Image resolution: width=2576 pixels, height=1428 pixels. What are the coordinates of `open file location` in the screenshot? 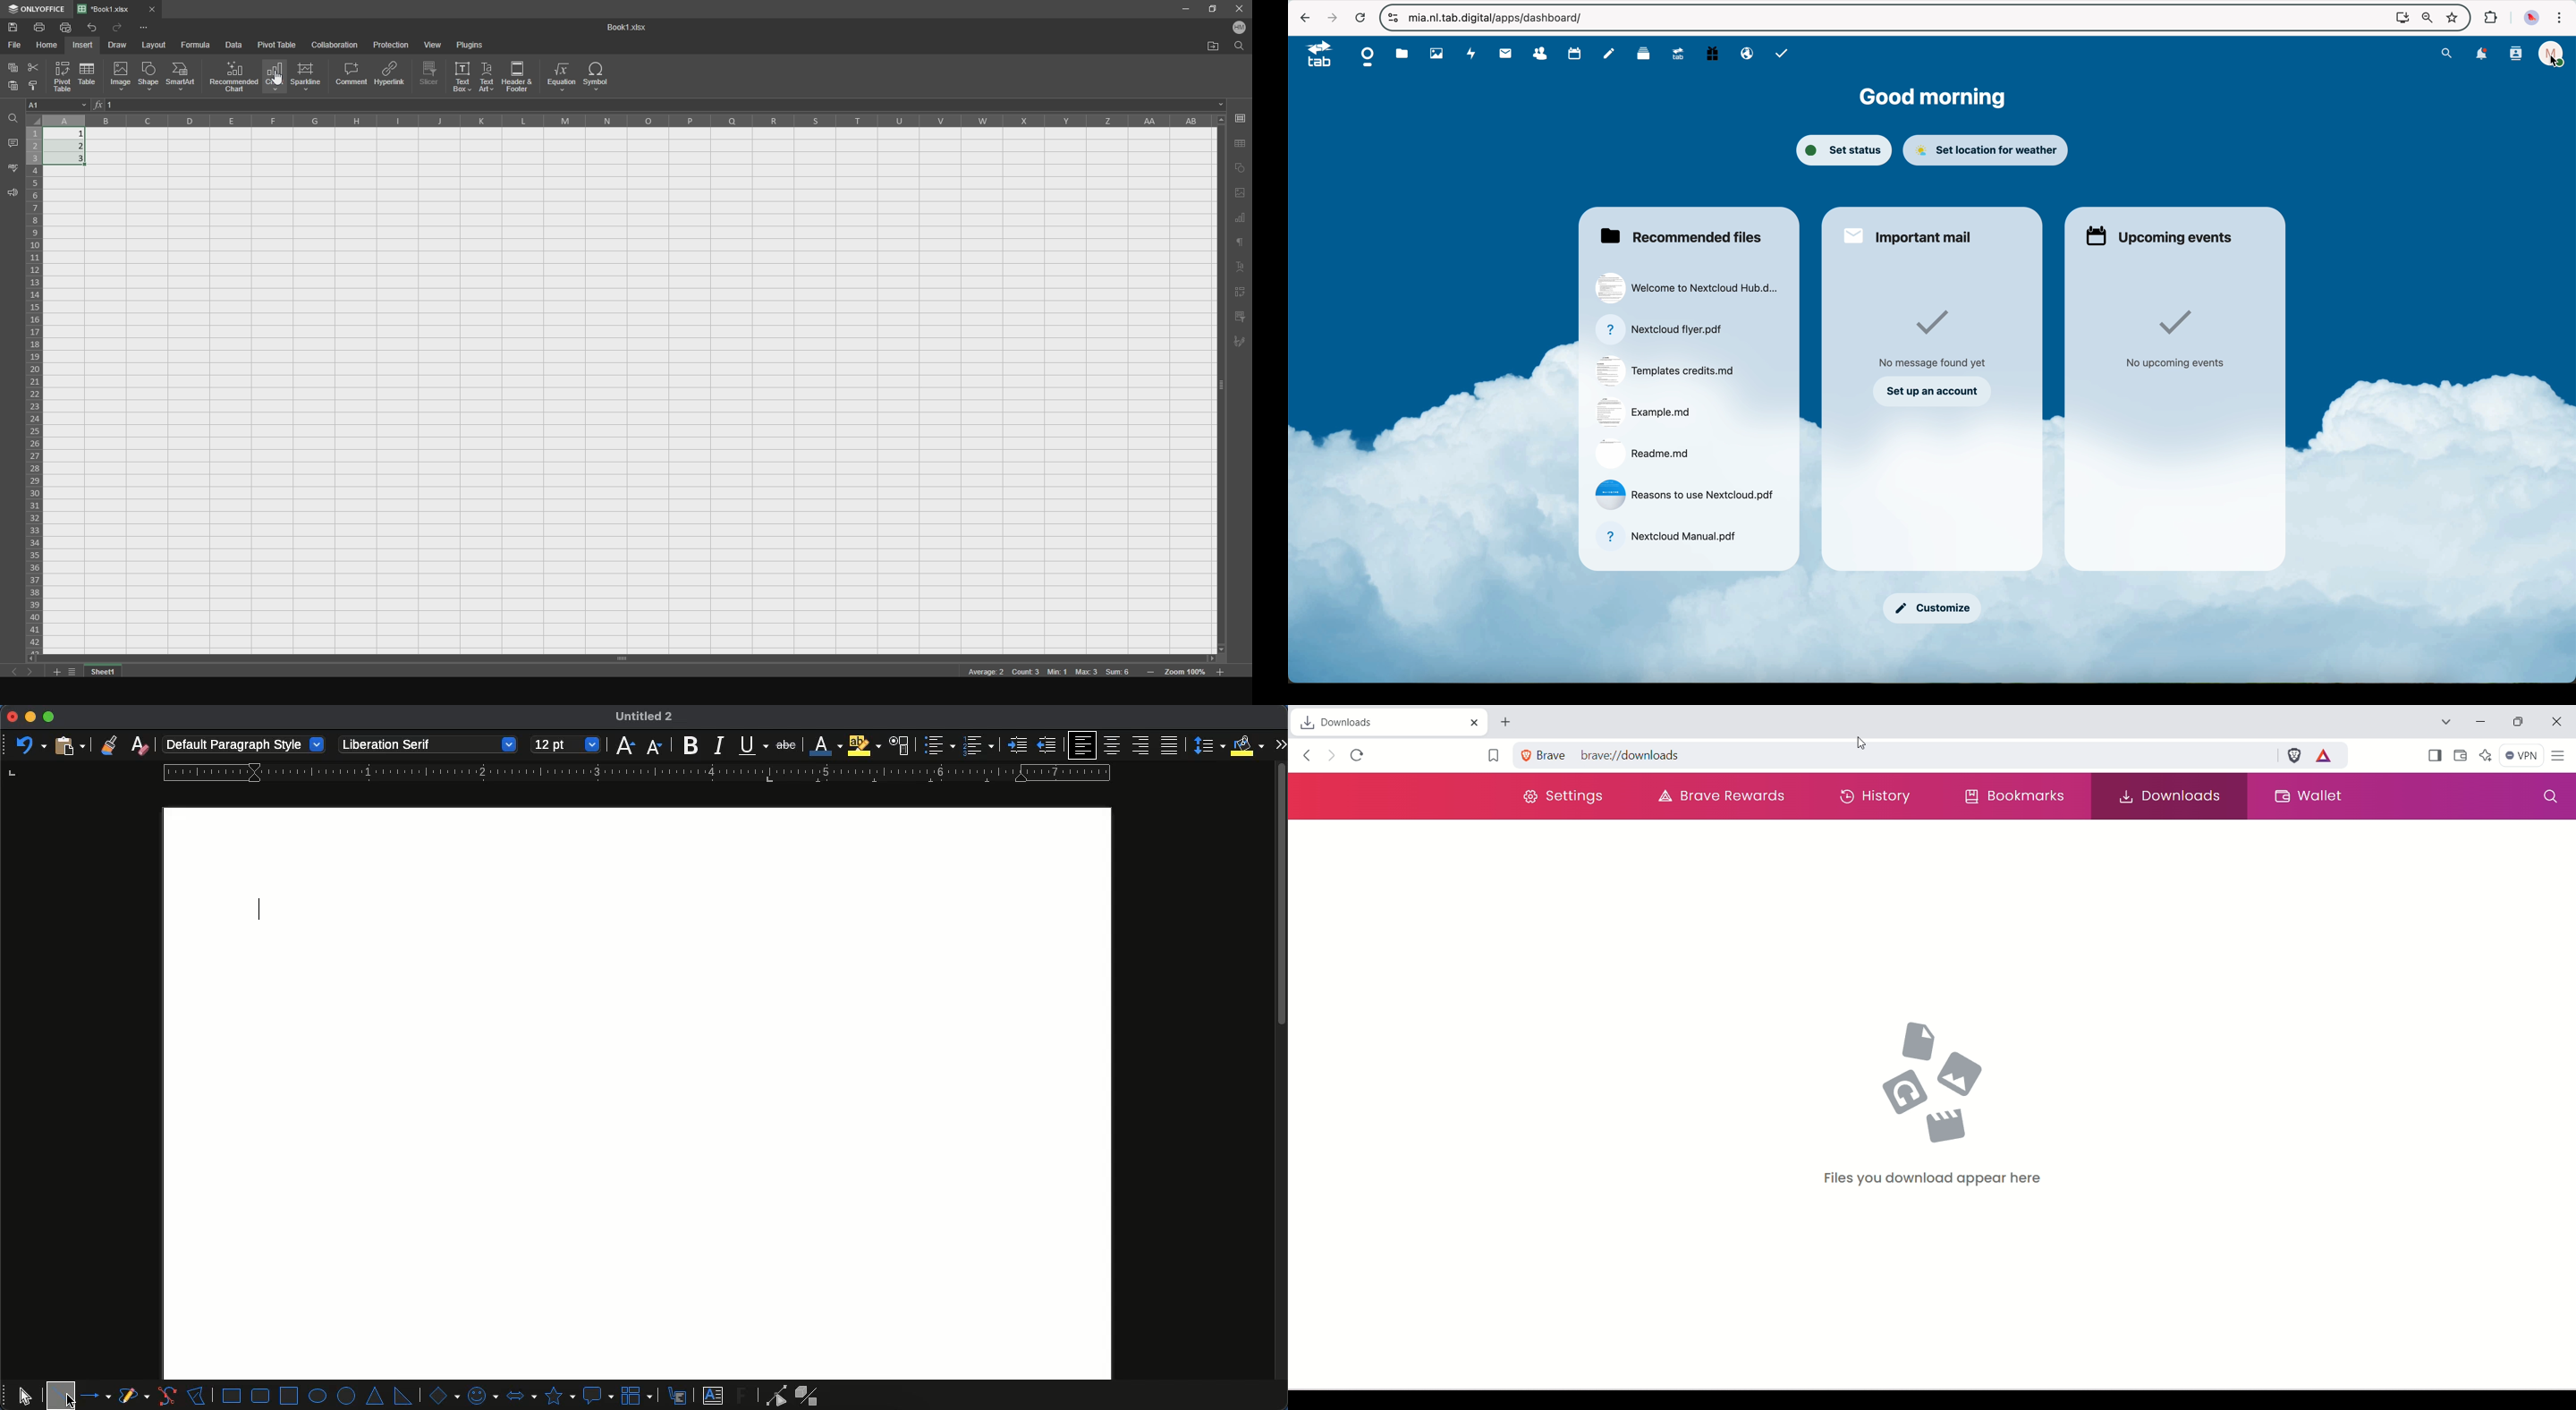 It's located at (1209, 45).